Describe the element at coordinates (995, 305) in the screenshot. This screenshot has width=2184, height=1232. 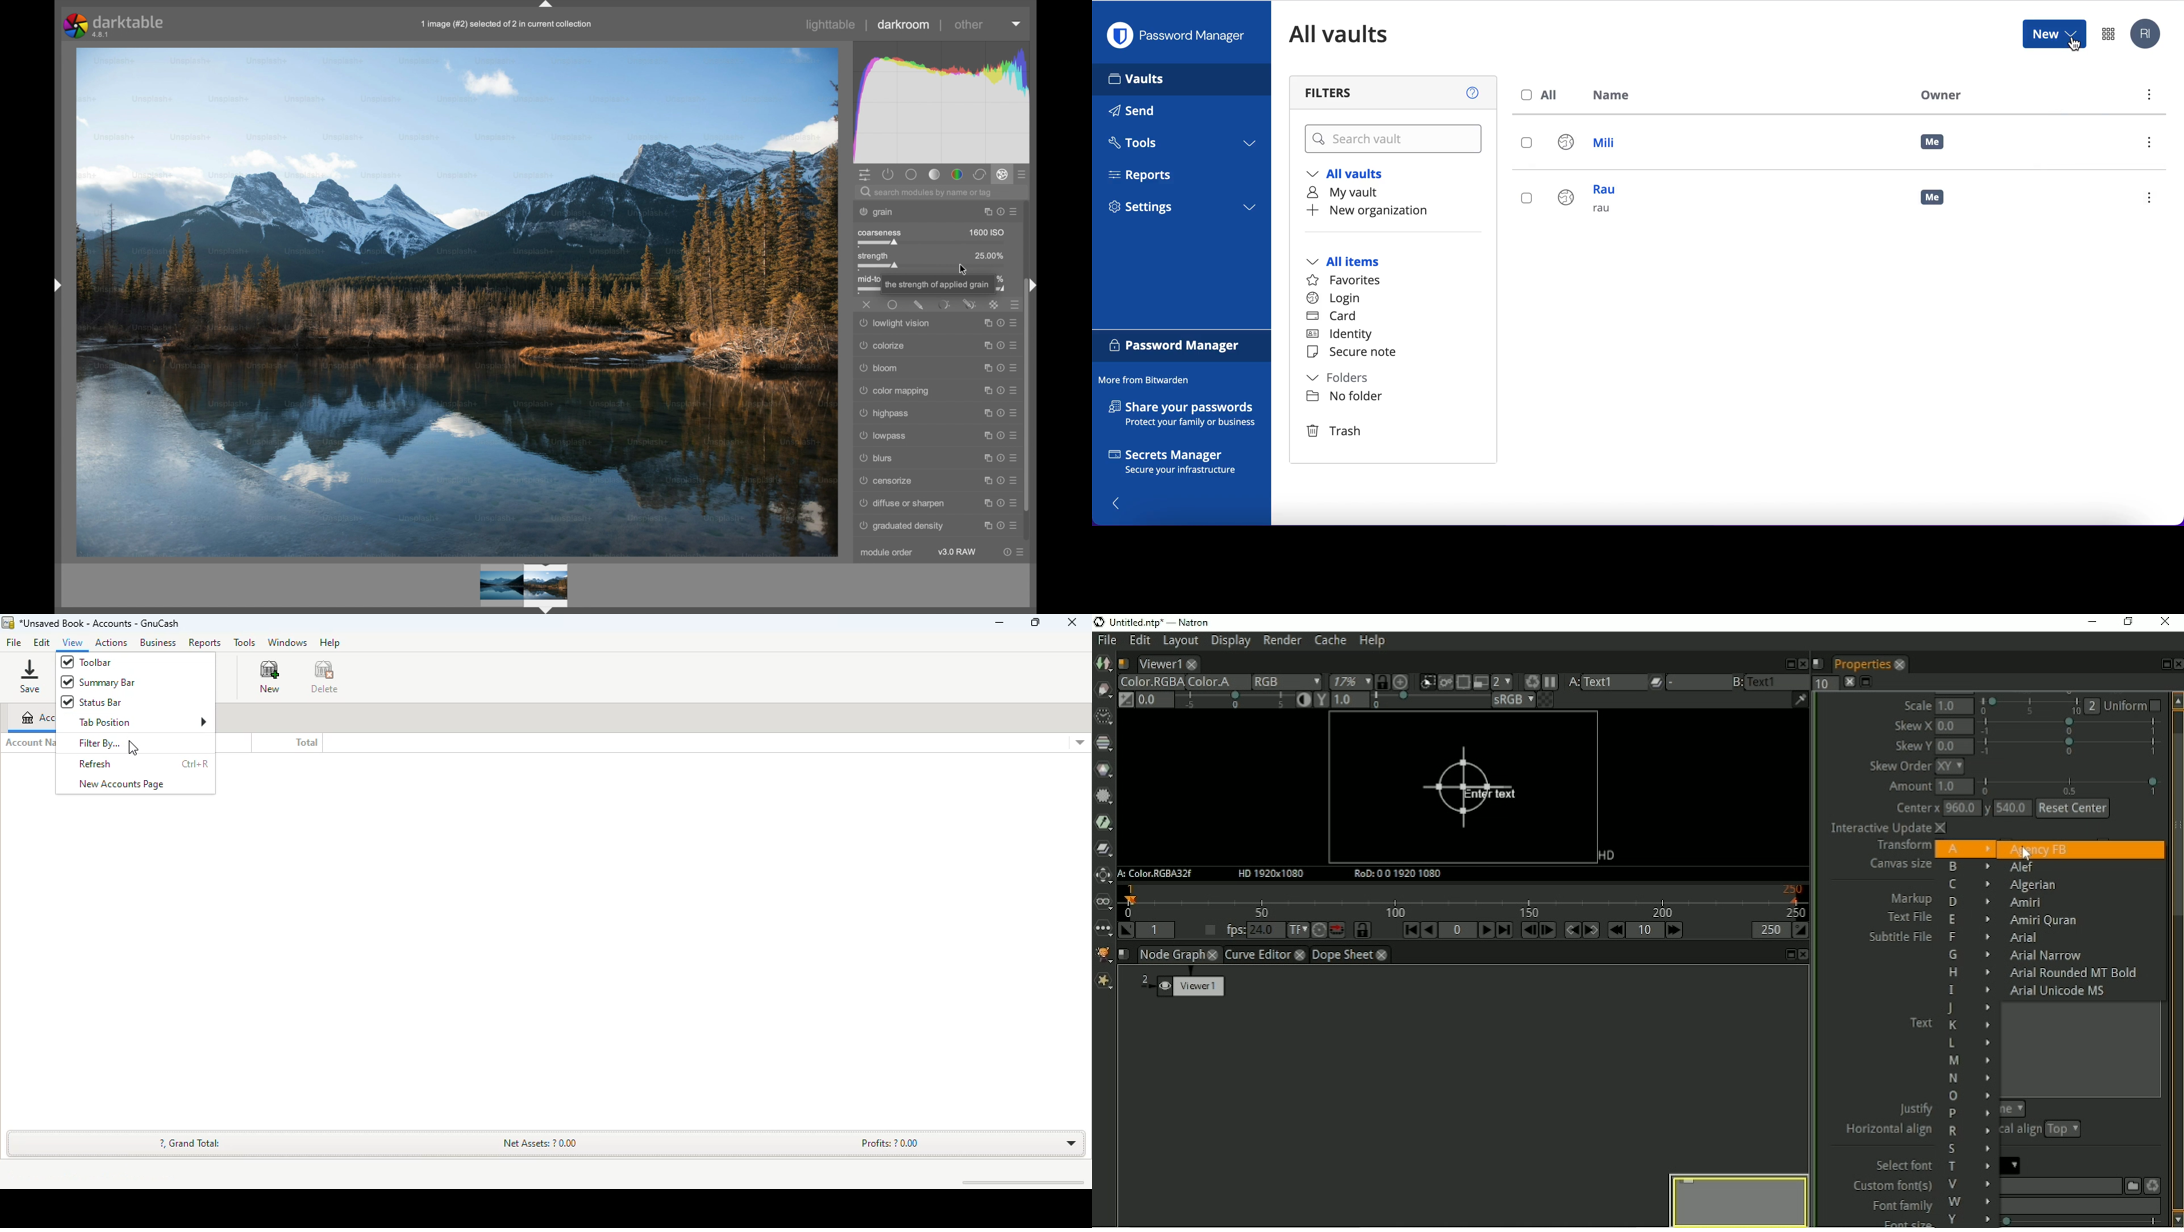
I see `raster mask` at that location.